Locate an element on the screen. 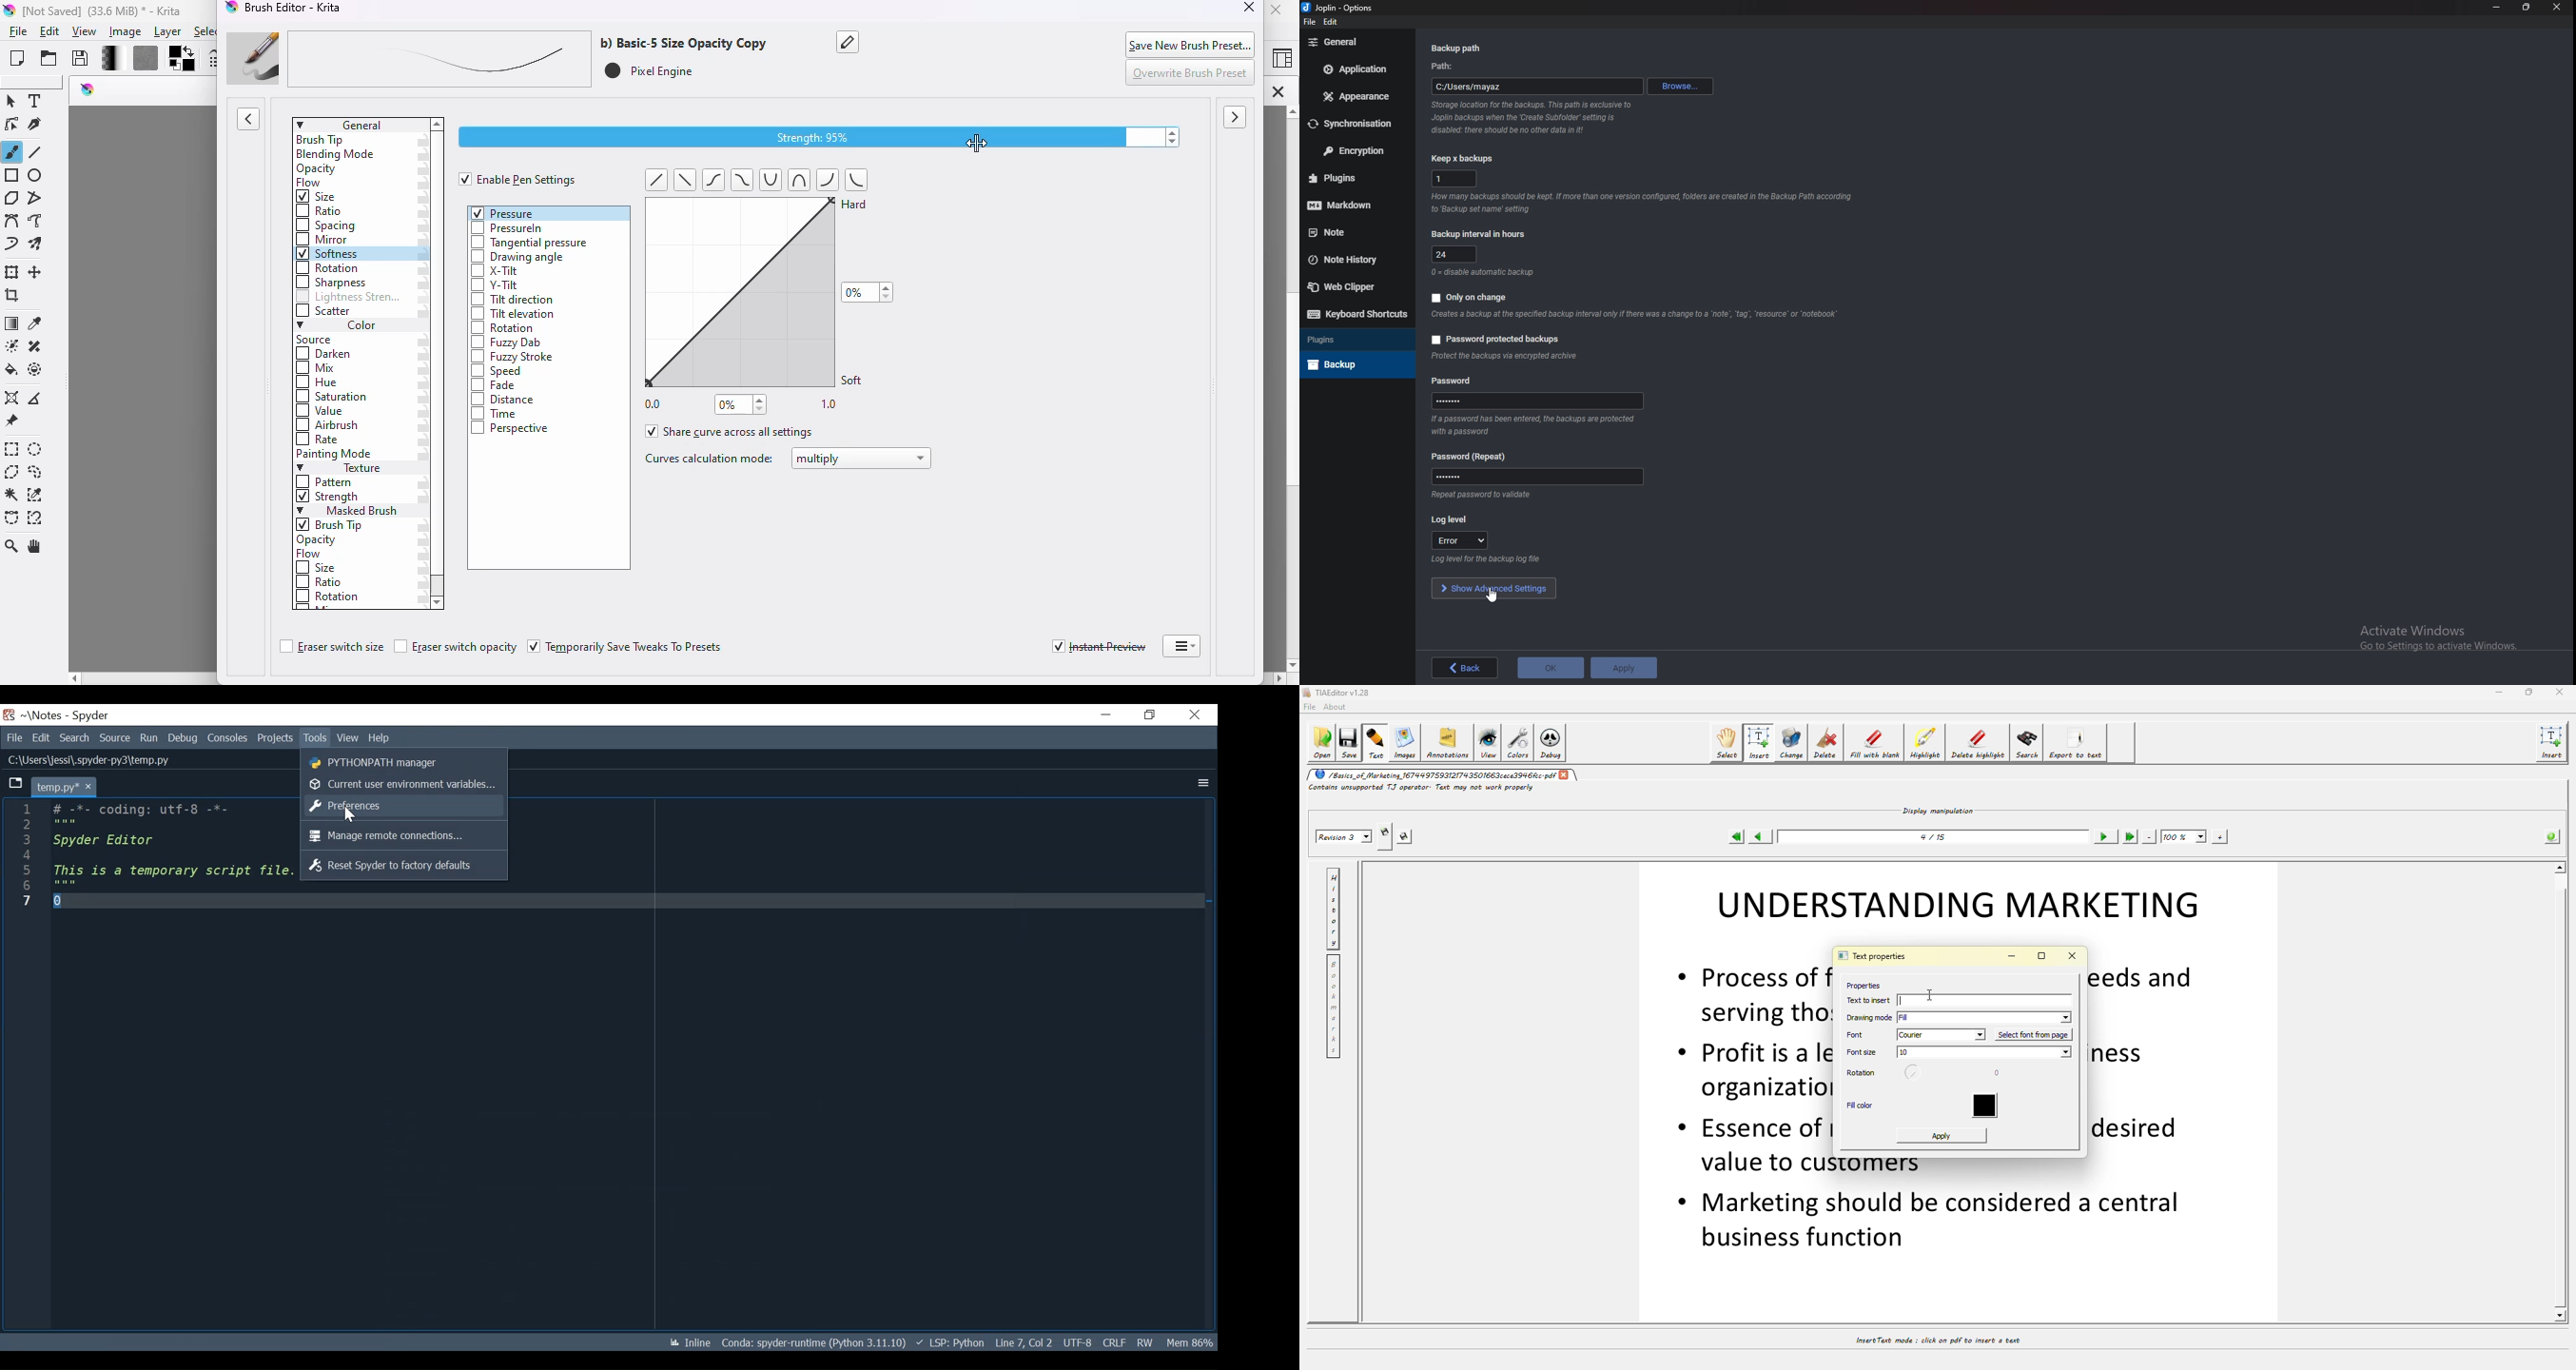 This screenshot has width=2576, height=1372. half curve is located at coordinates (829, 179).